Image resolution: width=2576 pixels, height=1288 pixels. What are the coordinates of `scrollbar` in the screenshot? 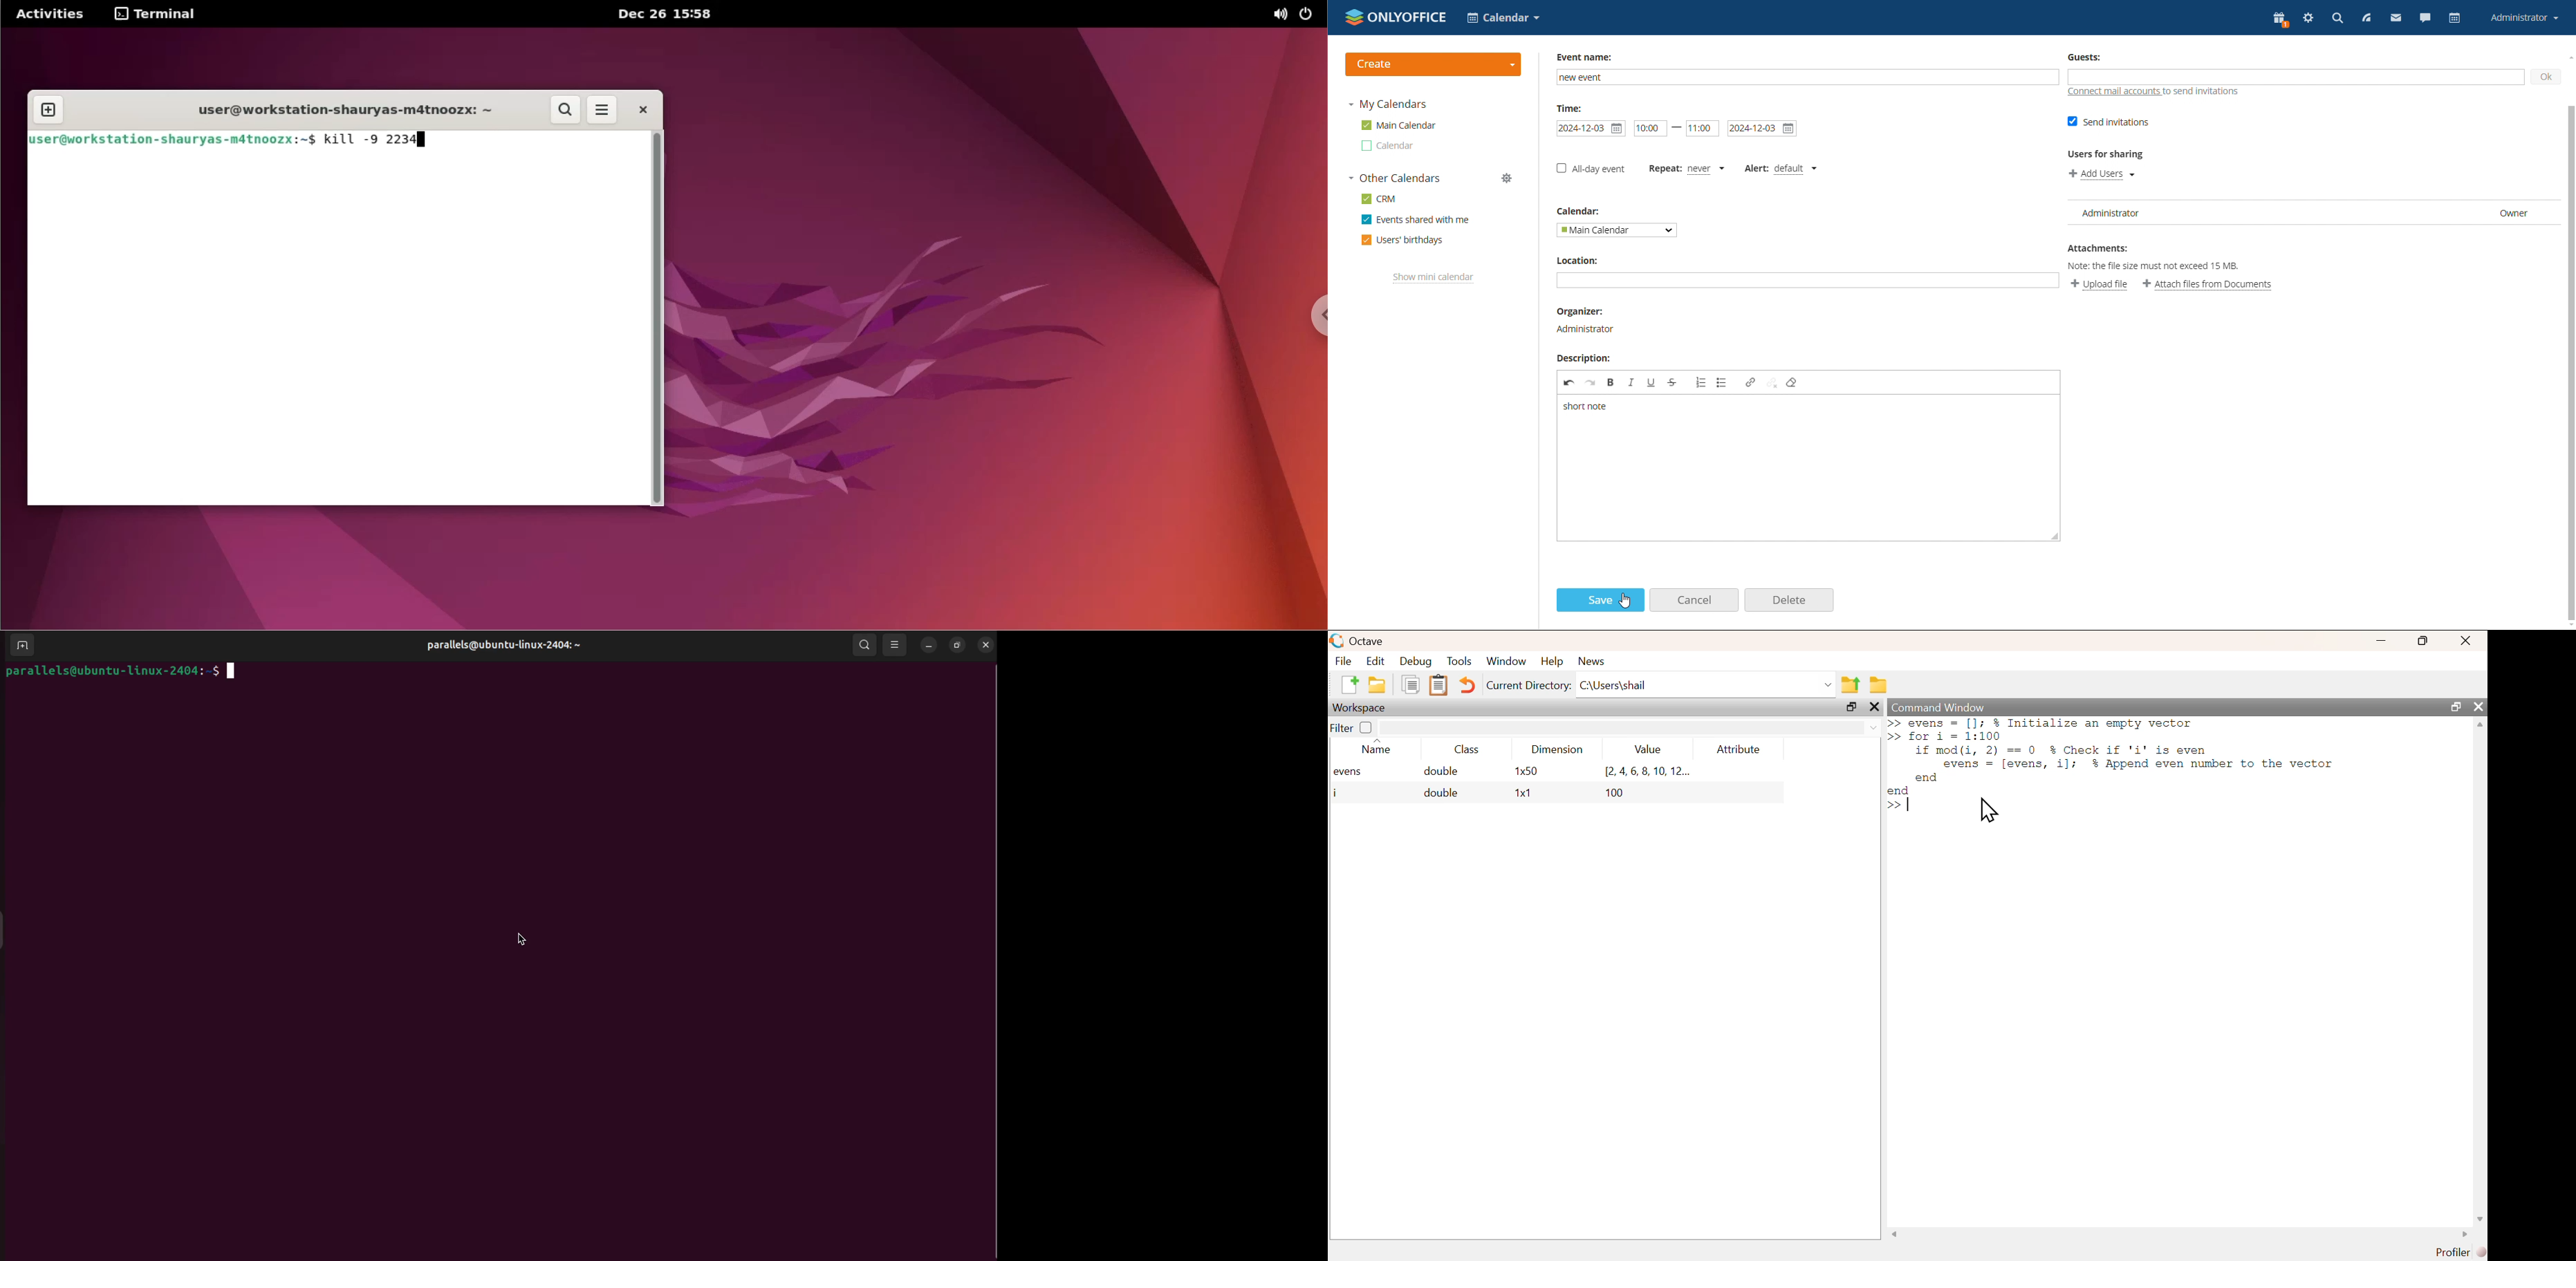 It's located at (2481, 974).